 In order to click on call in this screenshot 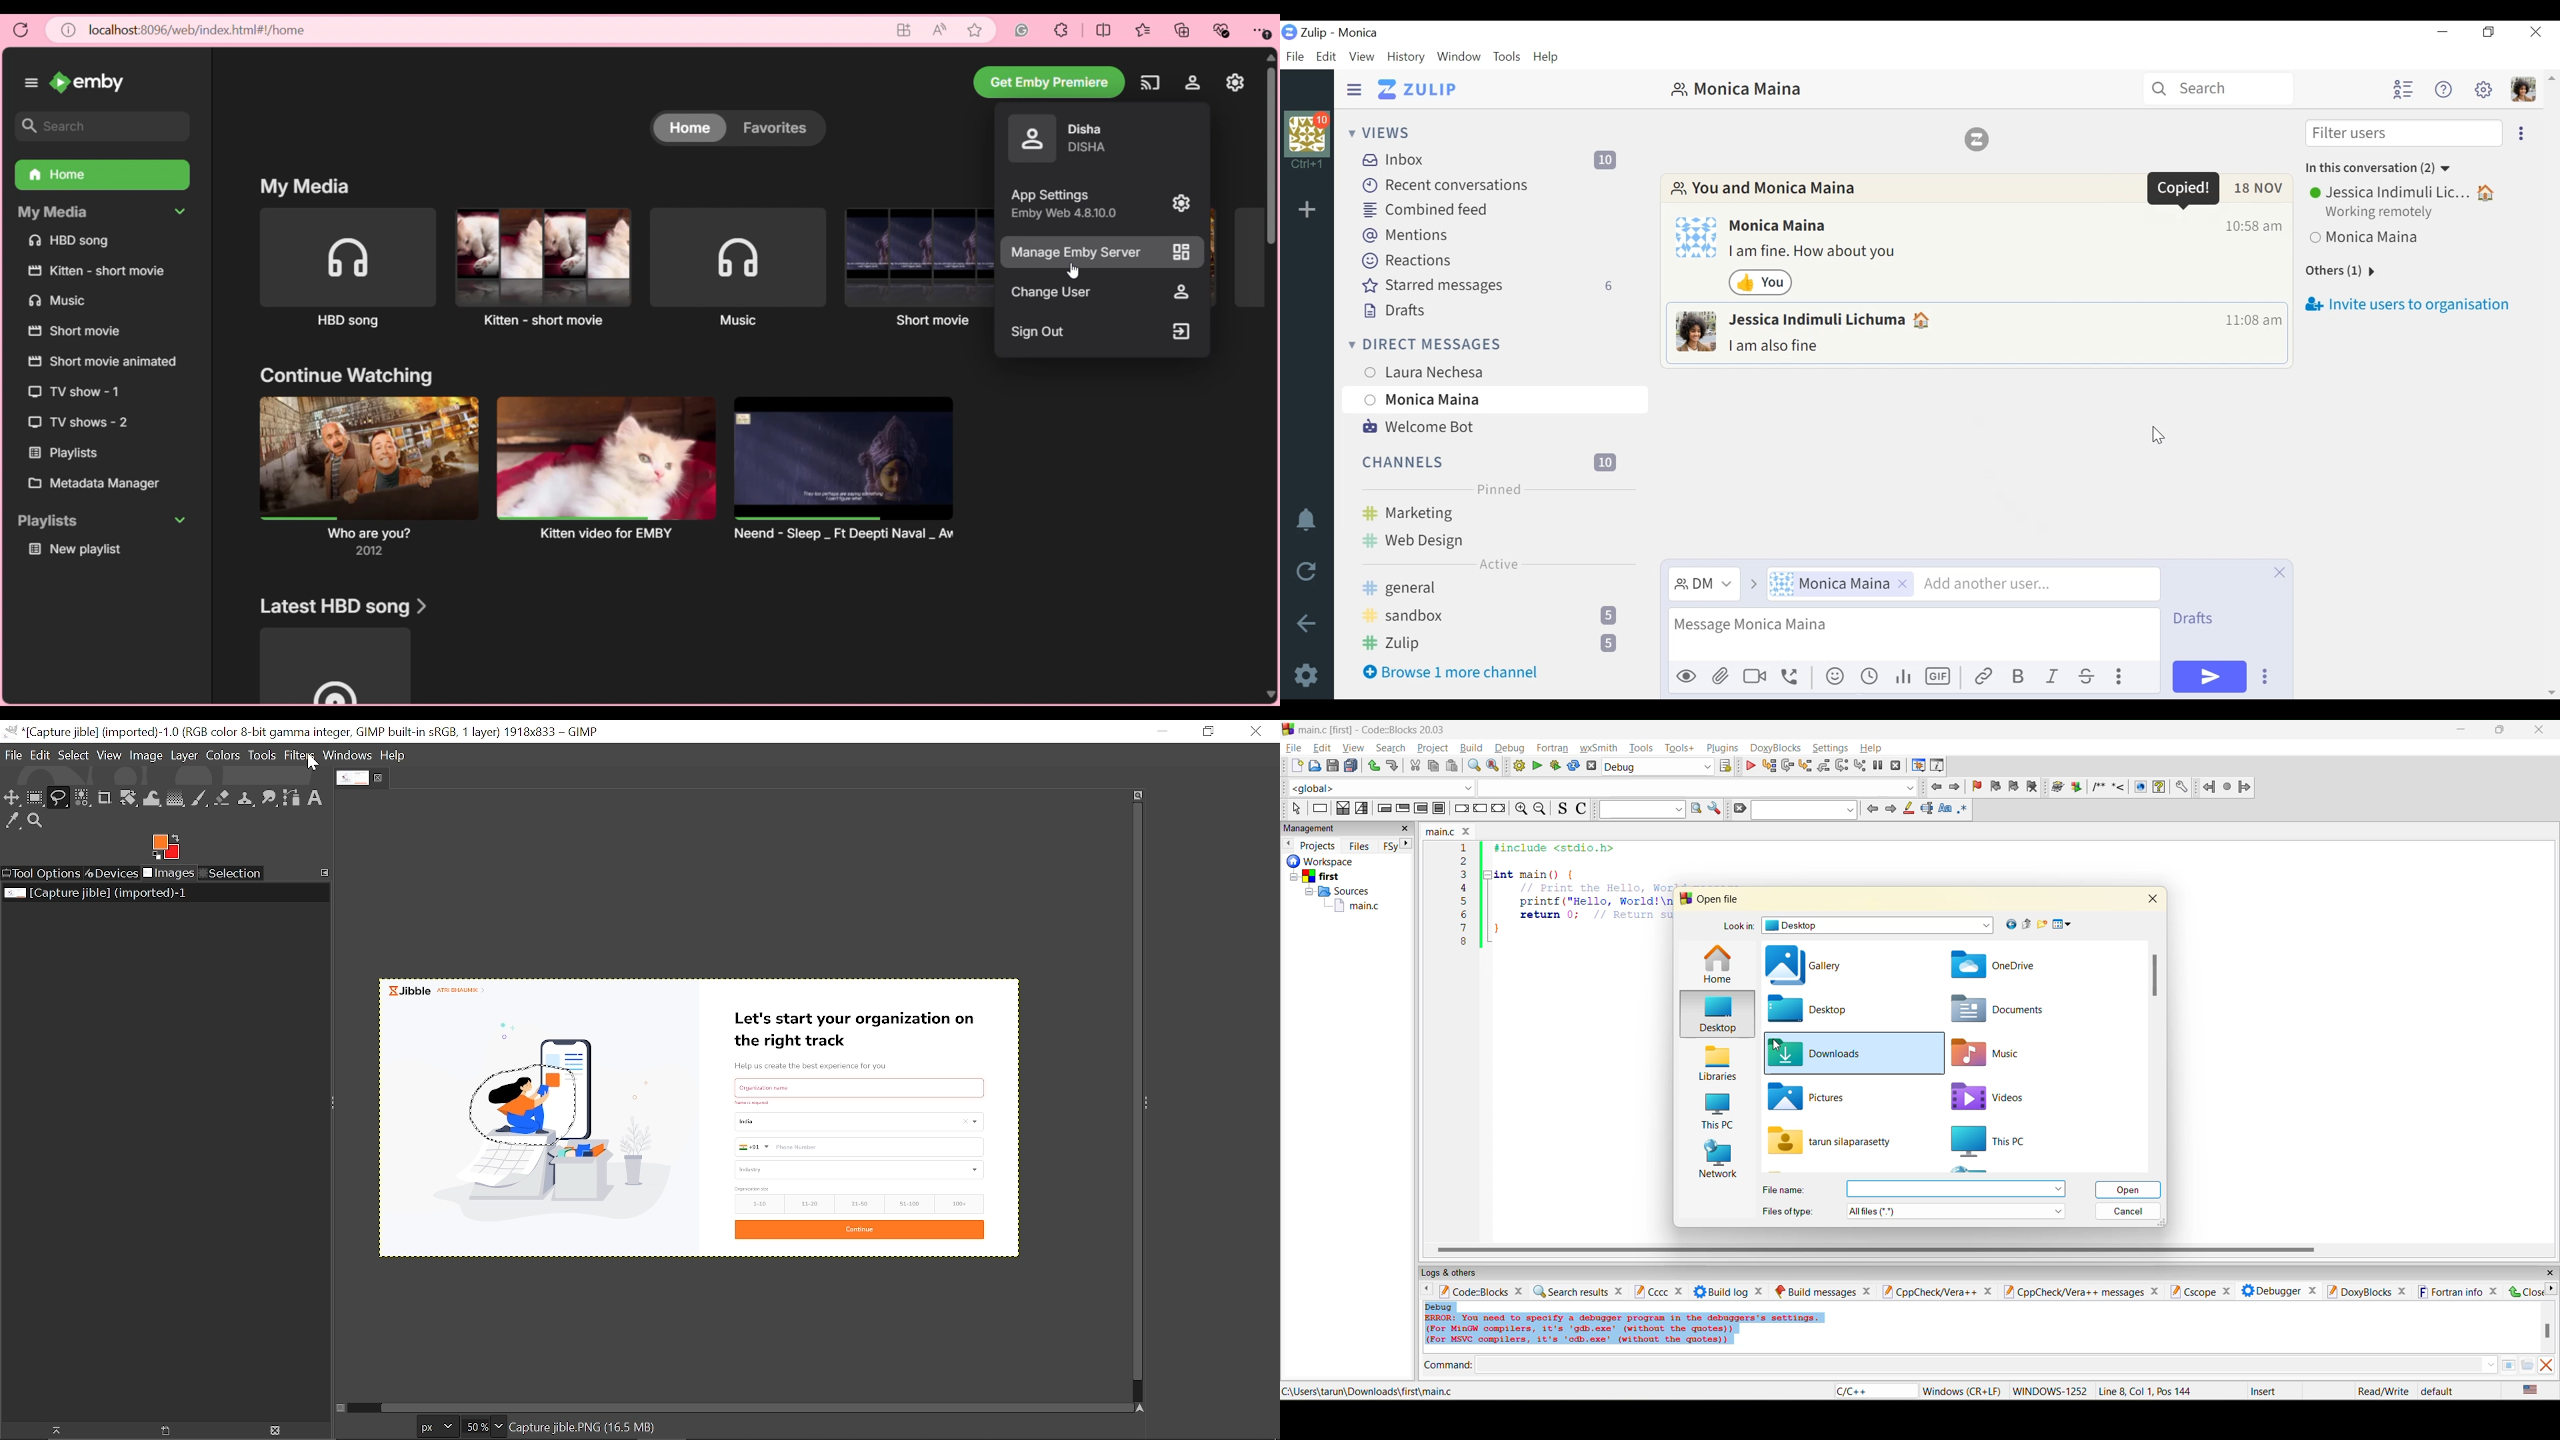, I will do `click(1793, 679)`.